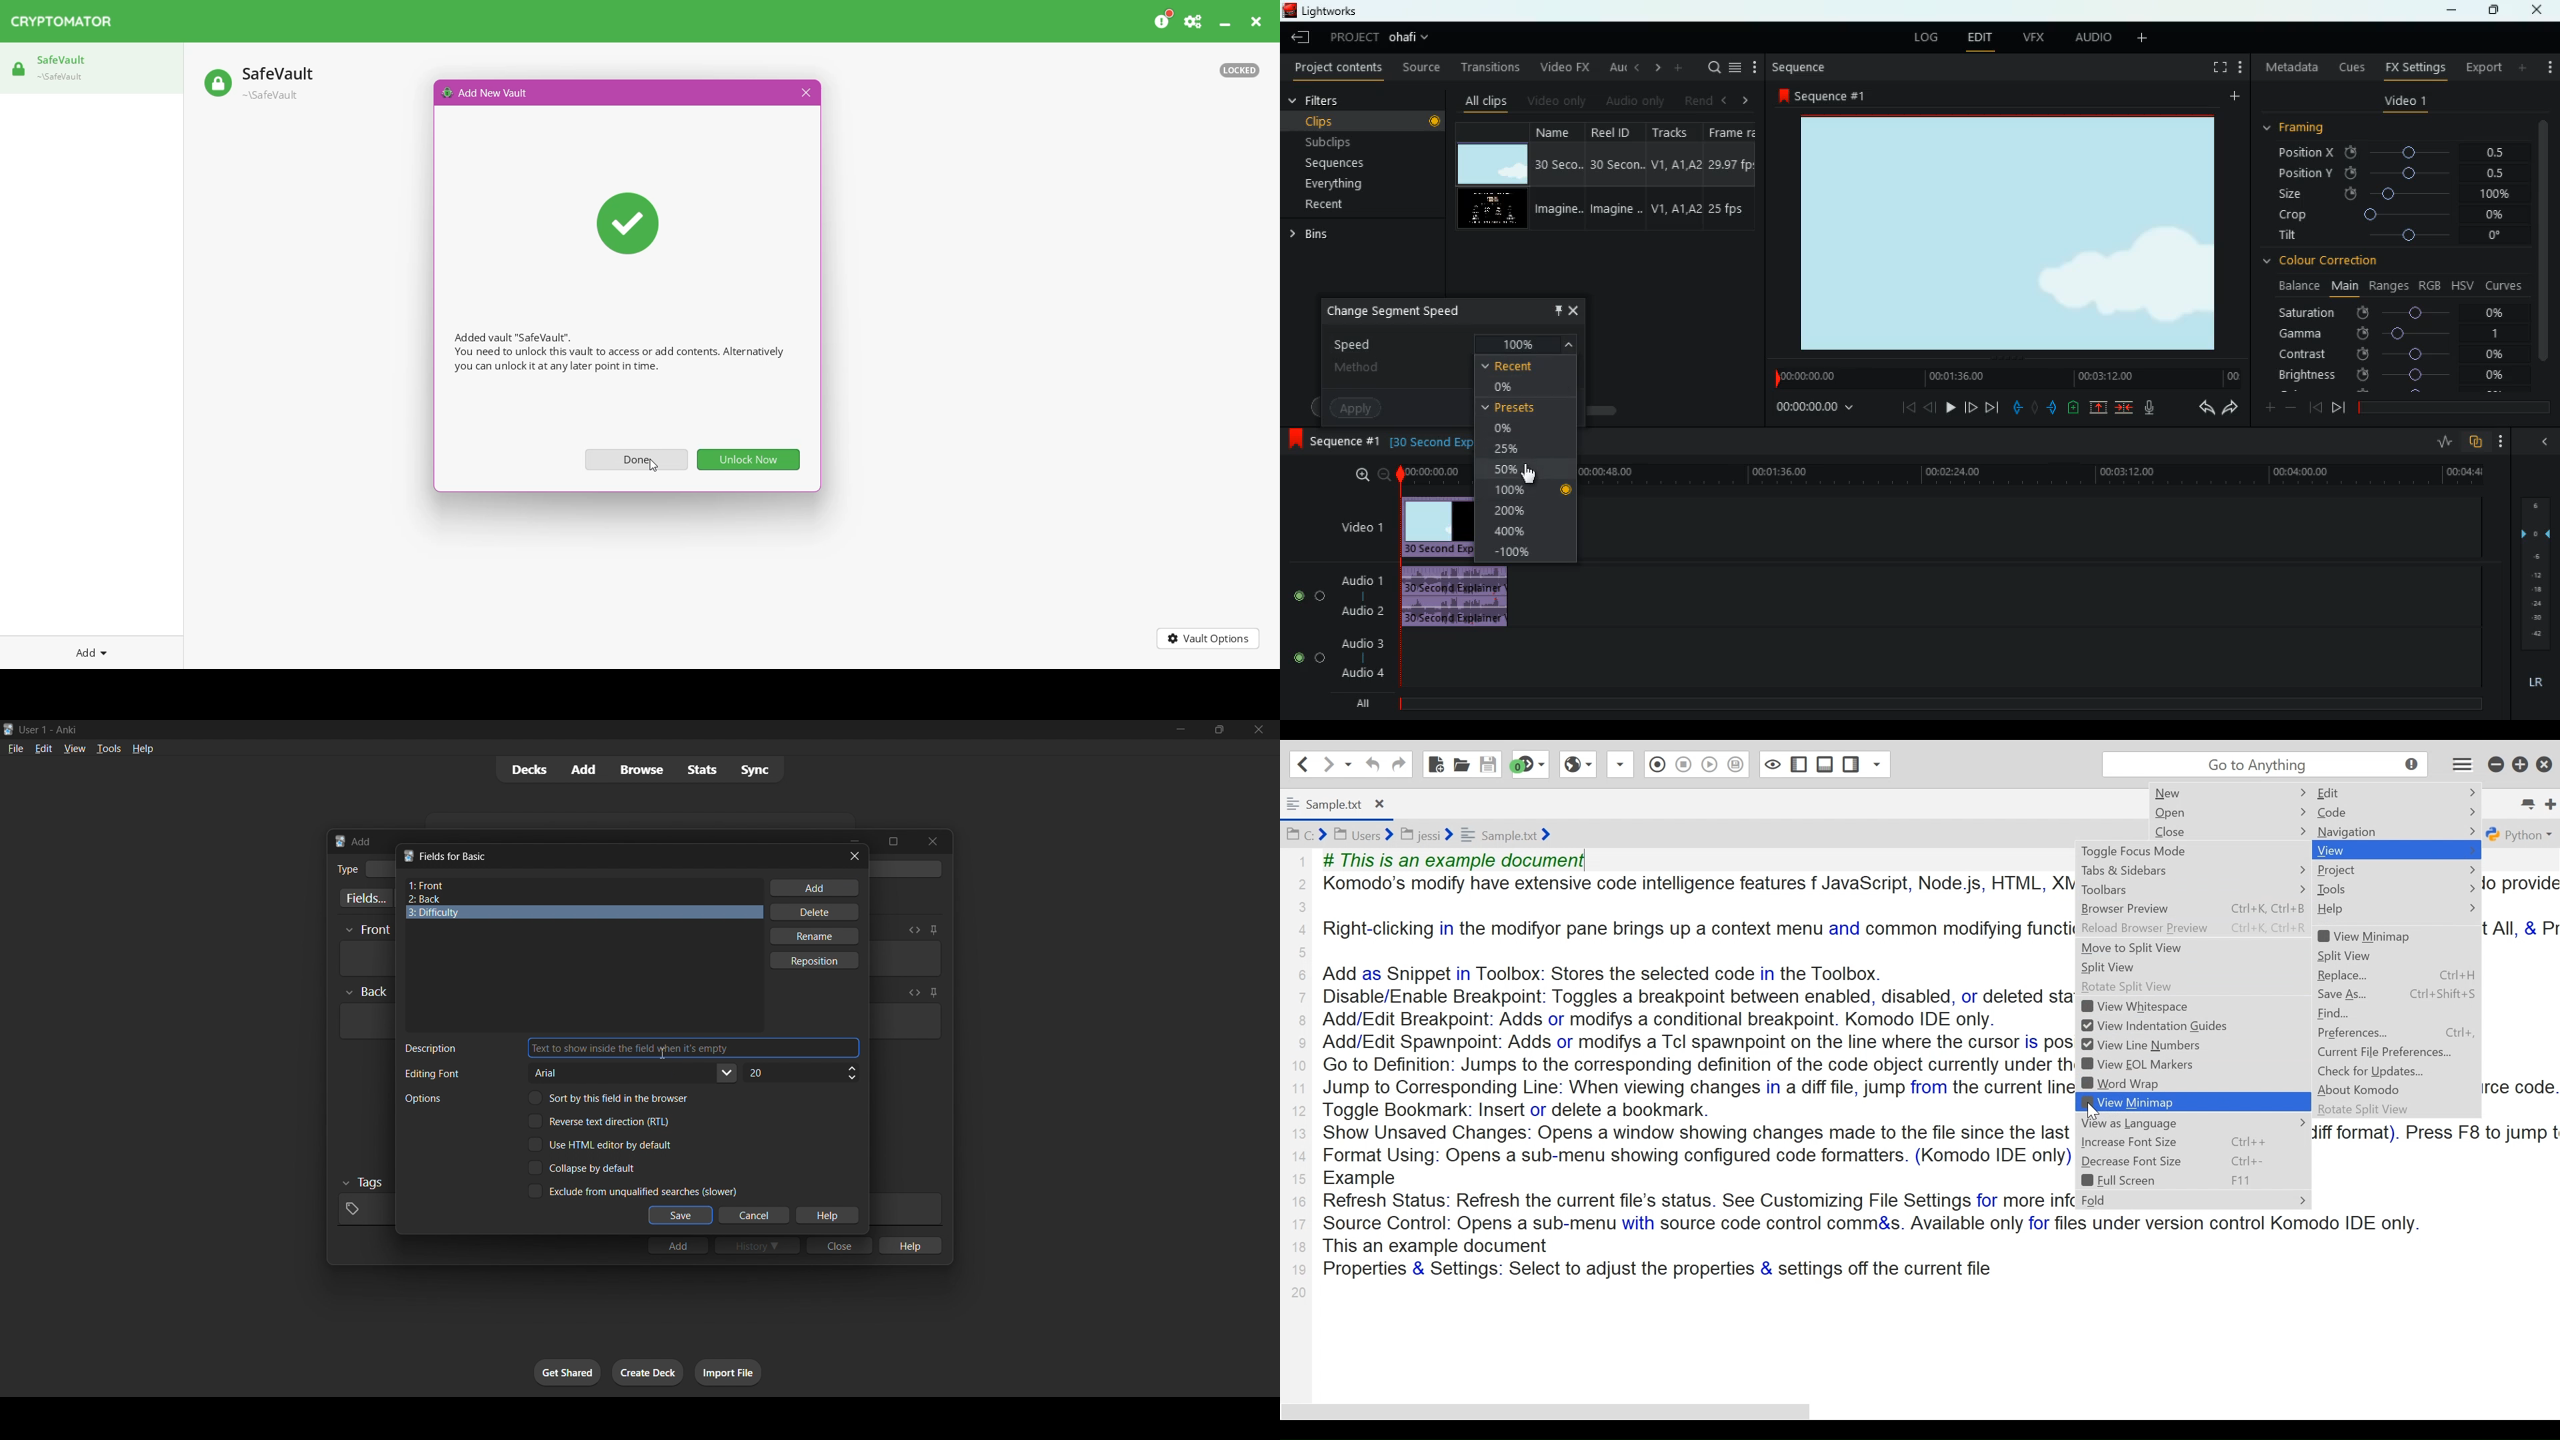  What do you see at coordinates (1555, 99) in the screenshot?
I see `video only` at bounding box center [1555, 99].